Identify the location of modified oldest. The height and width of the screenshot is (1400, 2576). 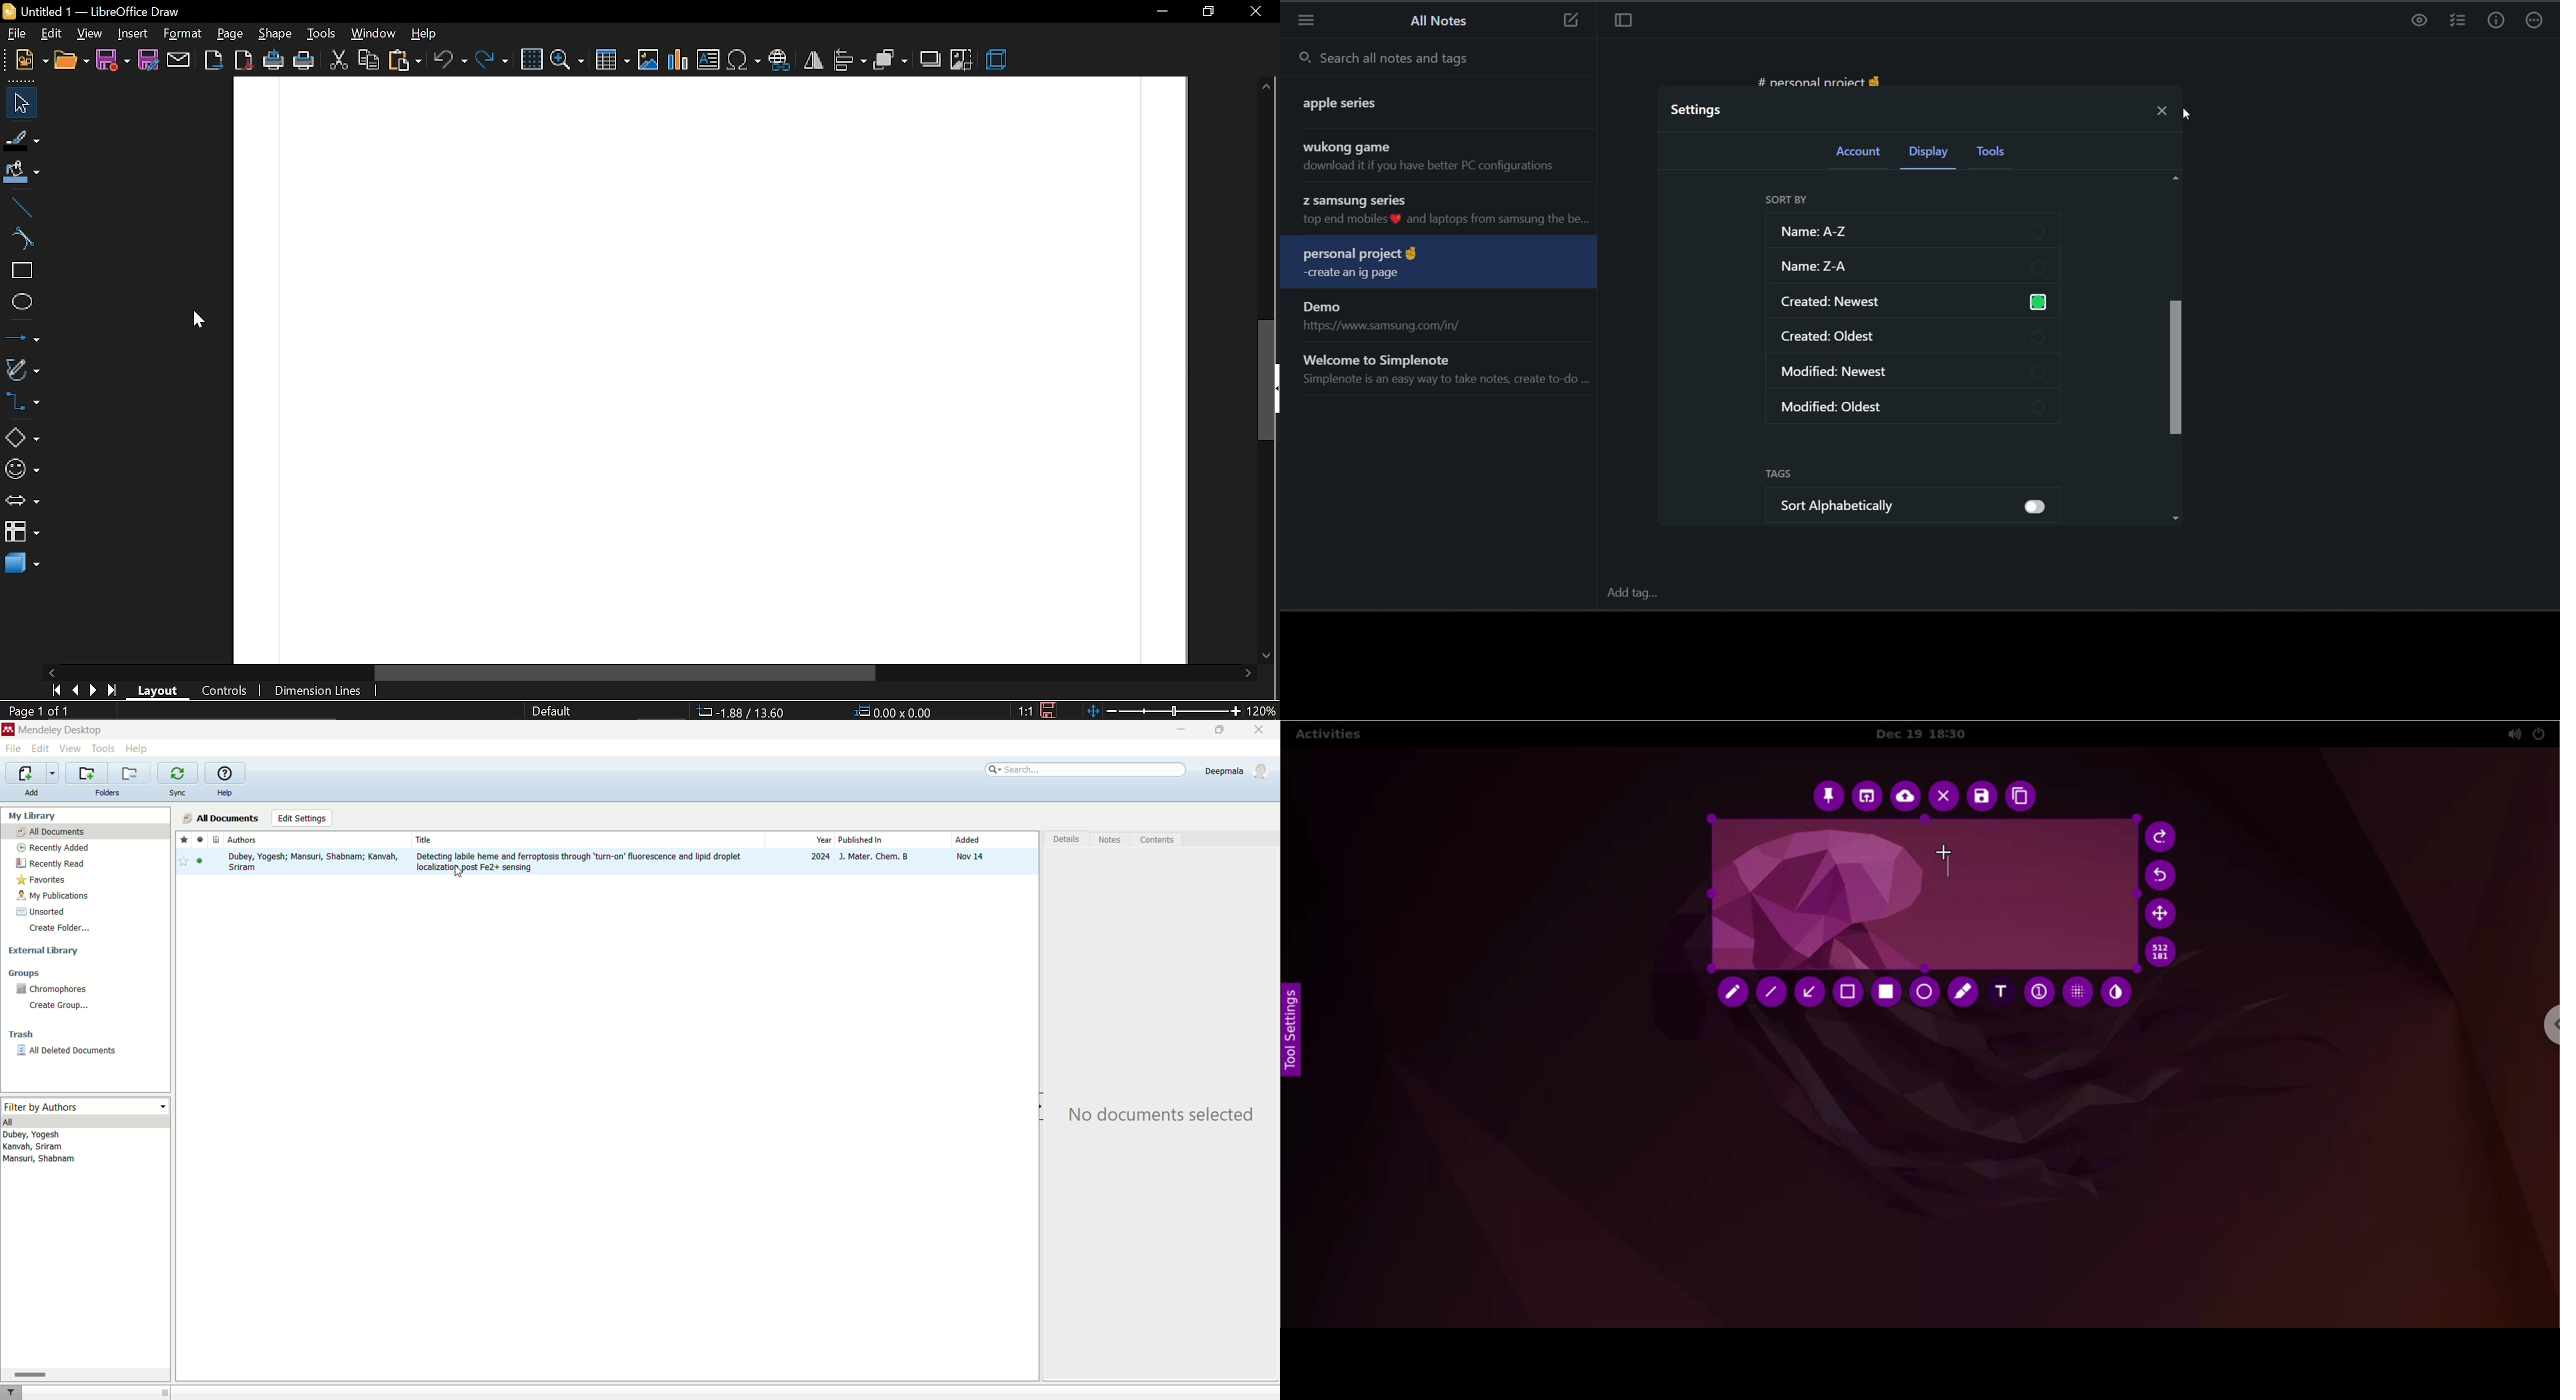
(1916, 405).